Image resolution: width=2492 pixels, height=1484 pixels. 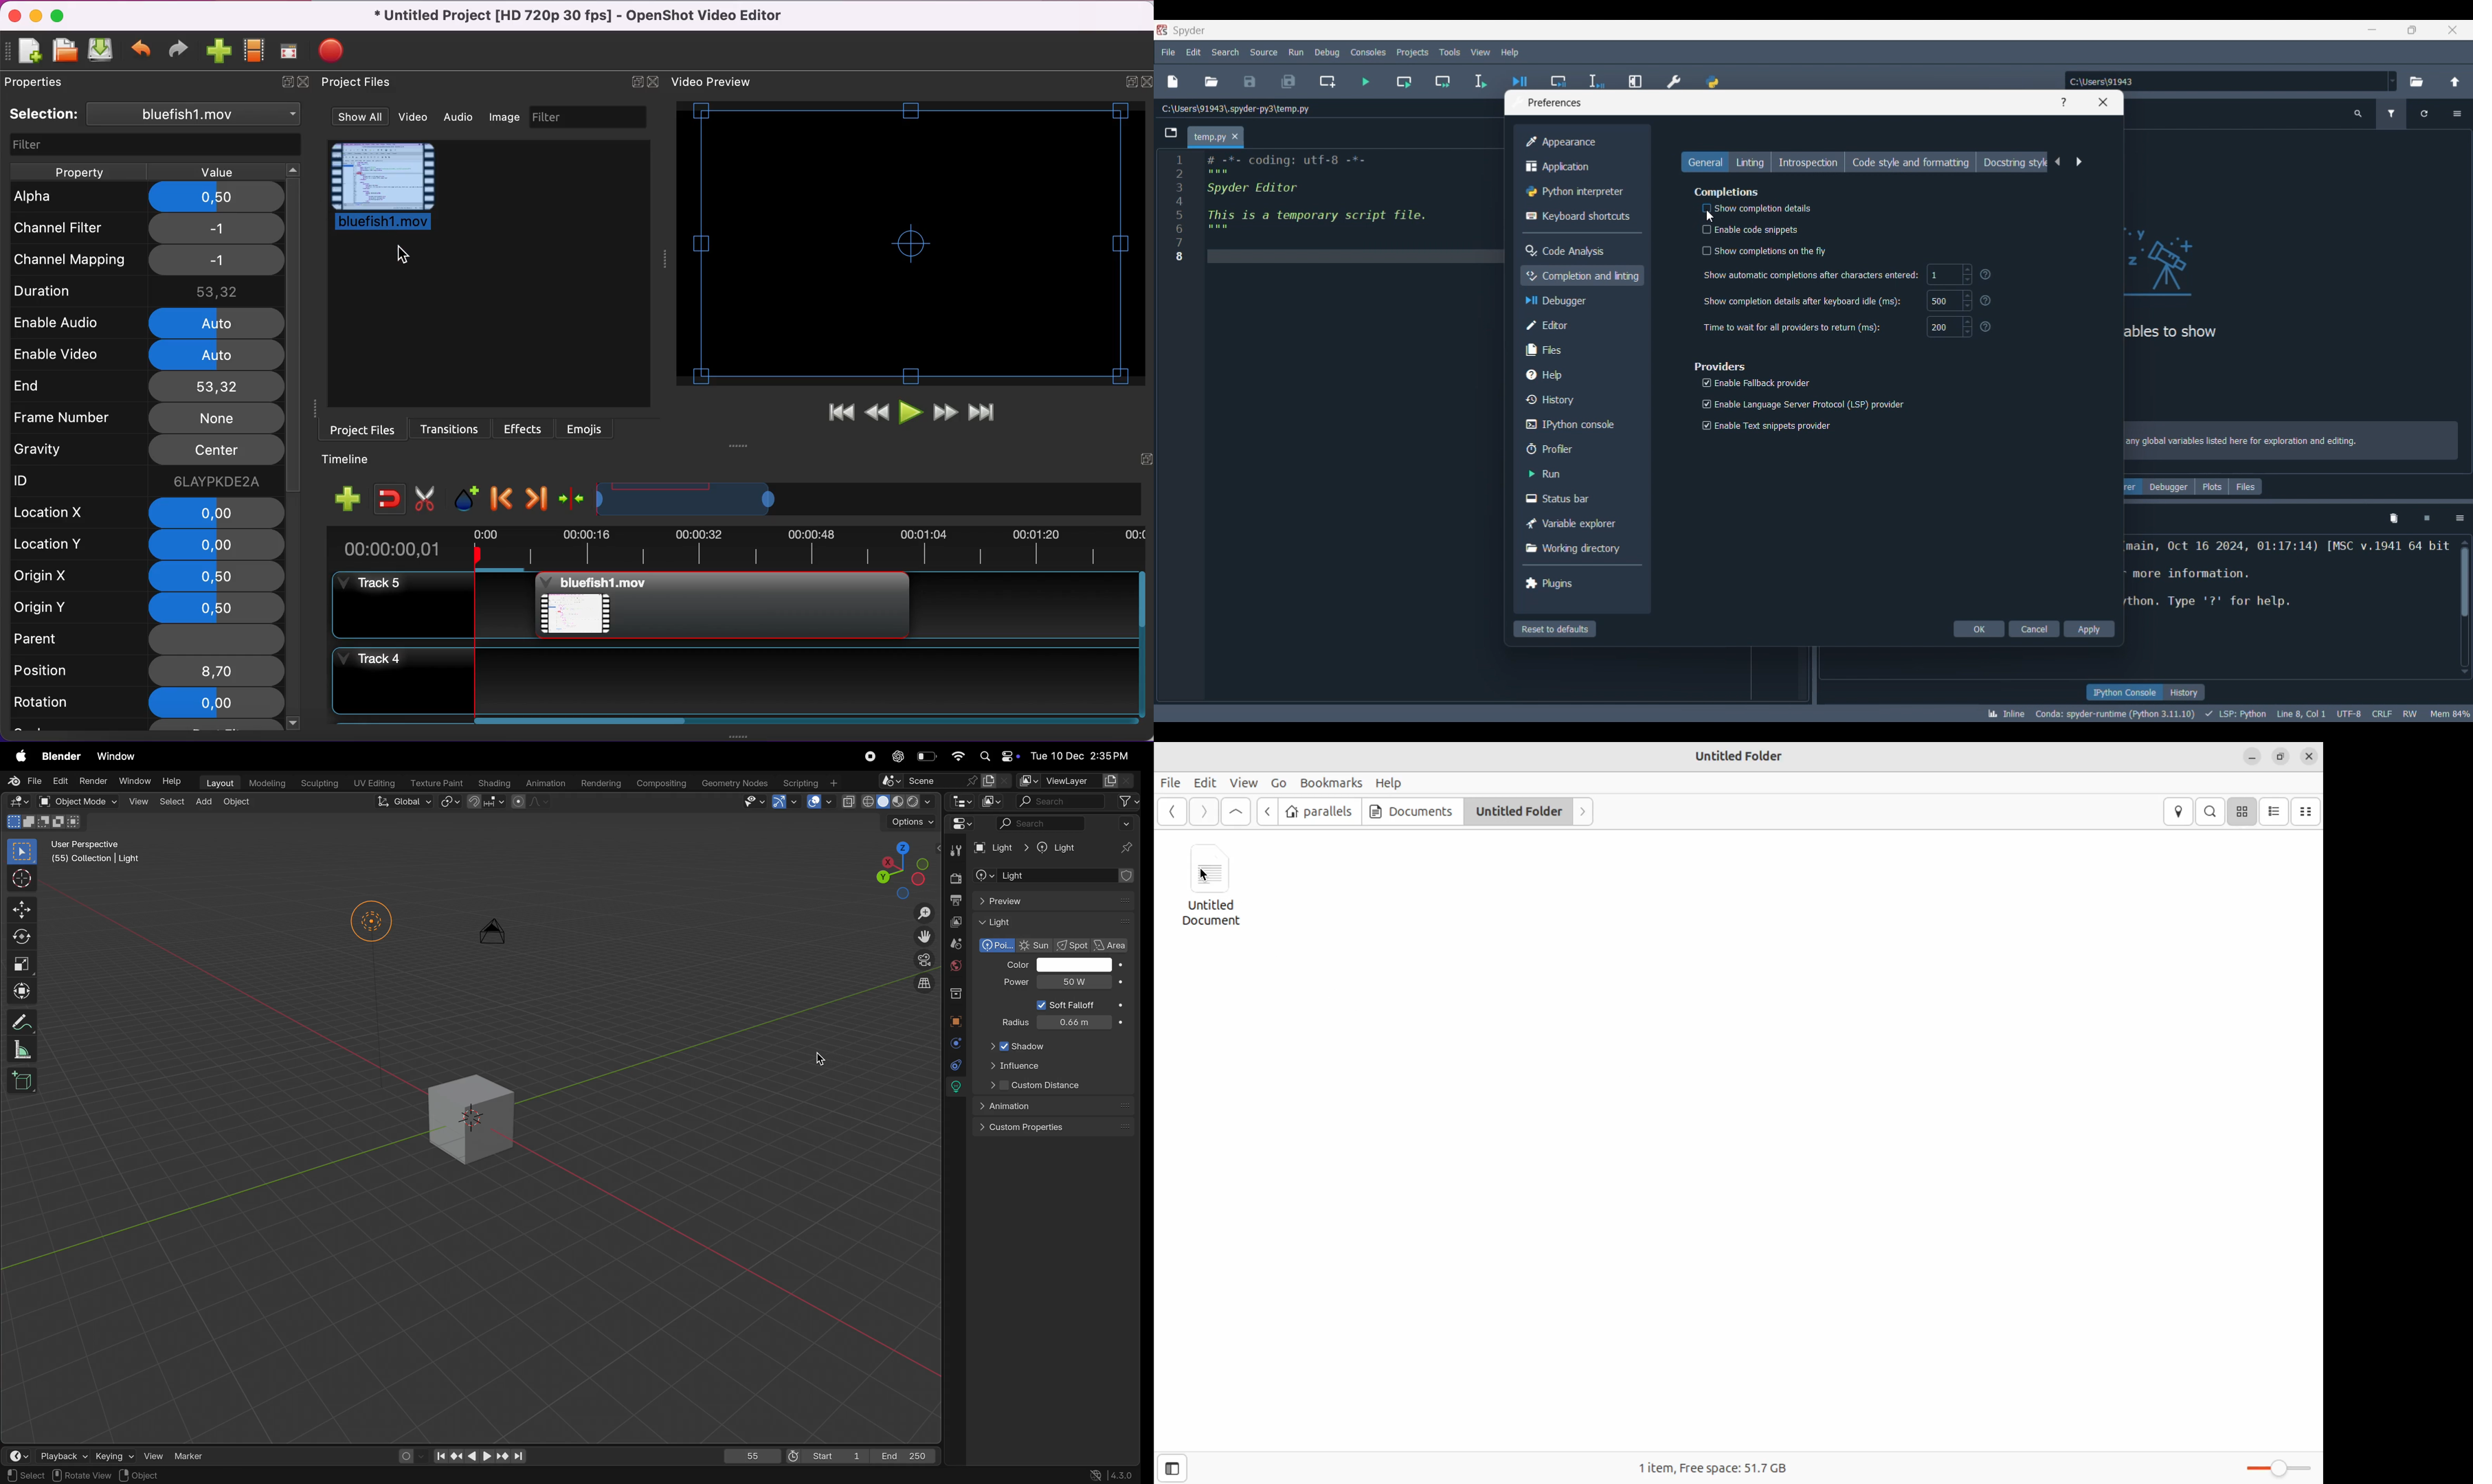 What do you see at coordinates (1078, 981) in the screenshot?
I see `cursor` at bounding box center [1078, 981].